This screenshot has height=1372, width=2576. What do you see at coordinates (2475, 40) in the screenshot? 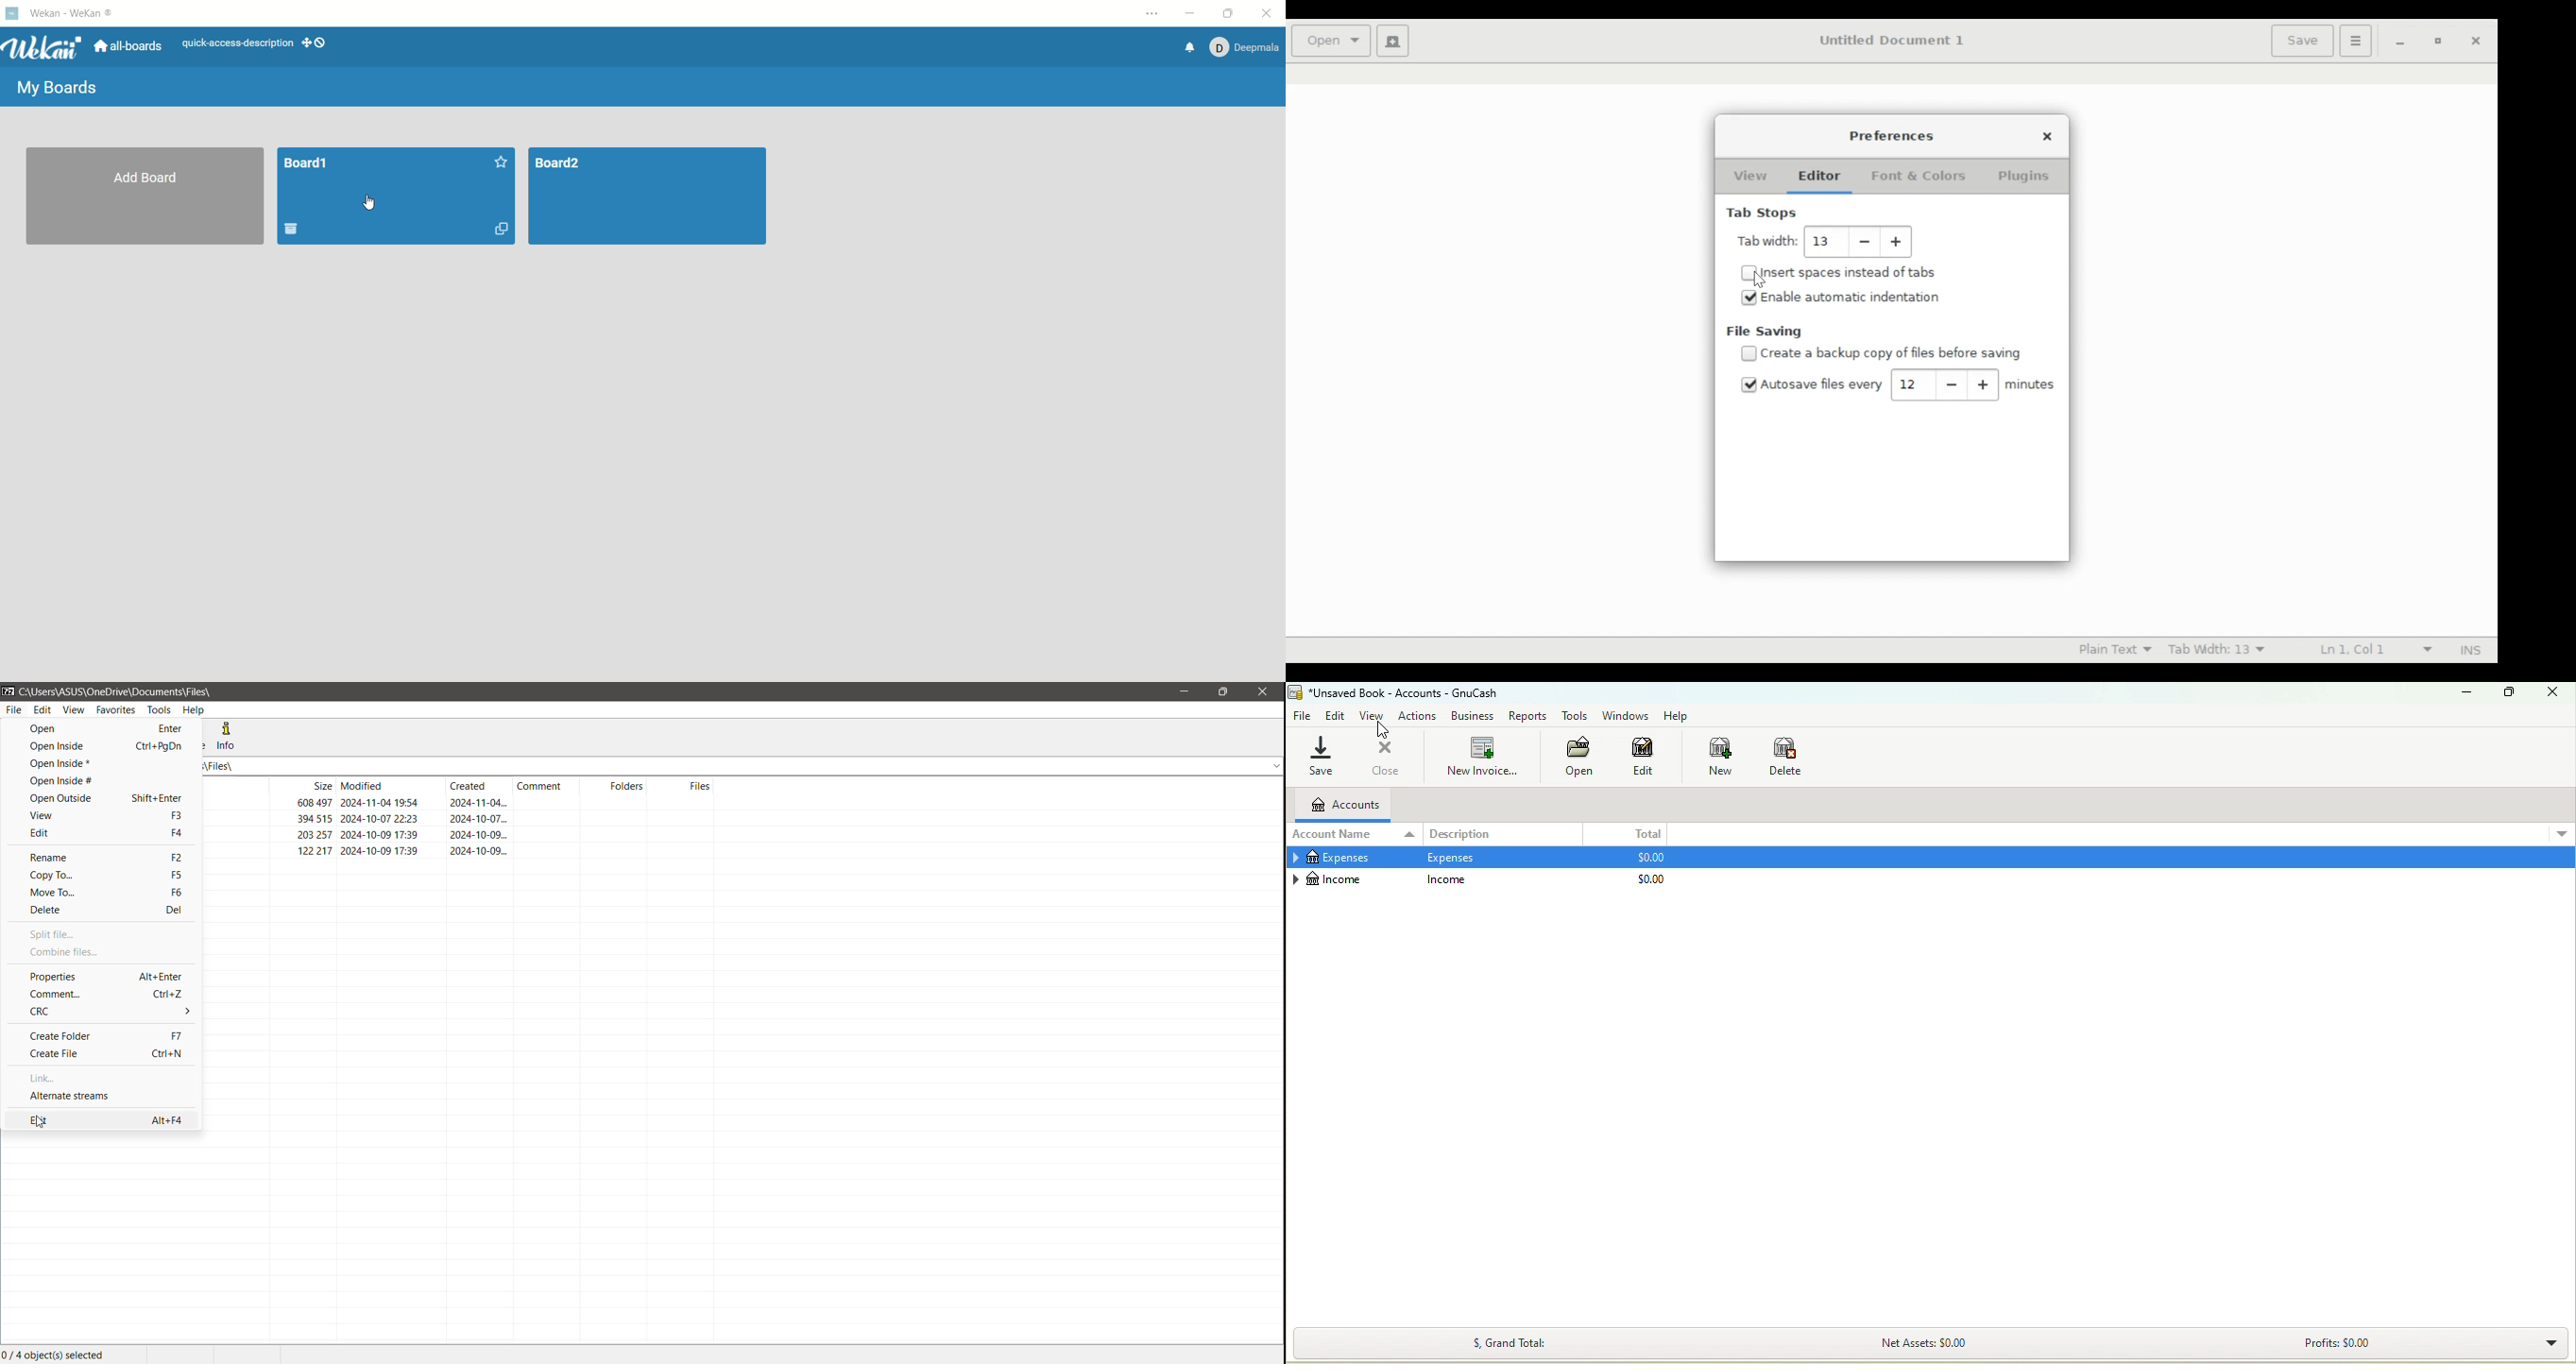
I see `close` at bounding box center [2475, 40].